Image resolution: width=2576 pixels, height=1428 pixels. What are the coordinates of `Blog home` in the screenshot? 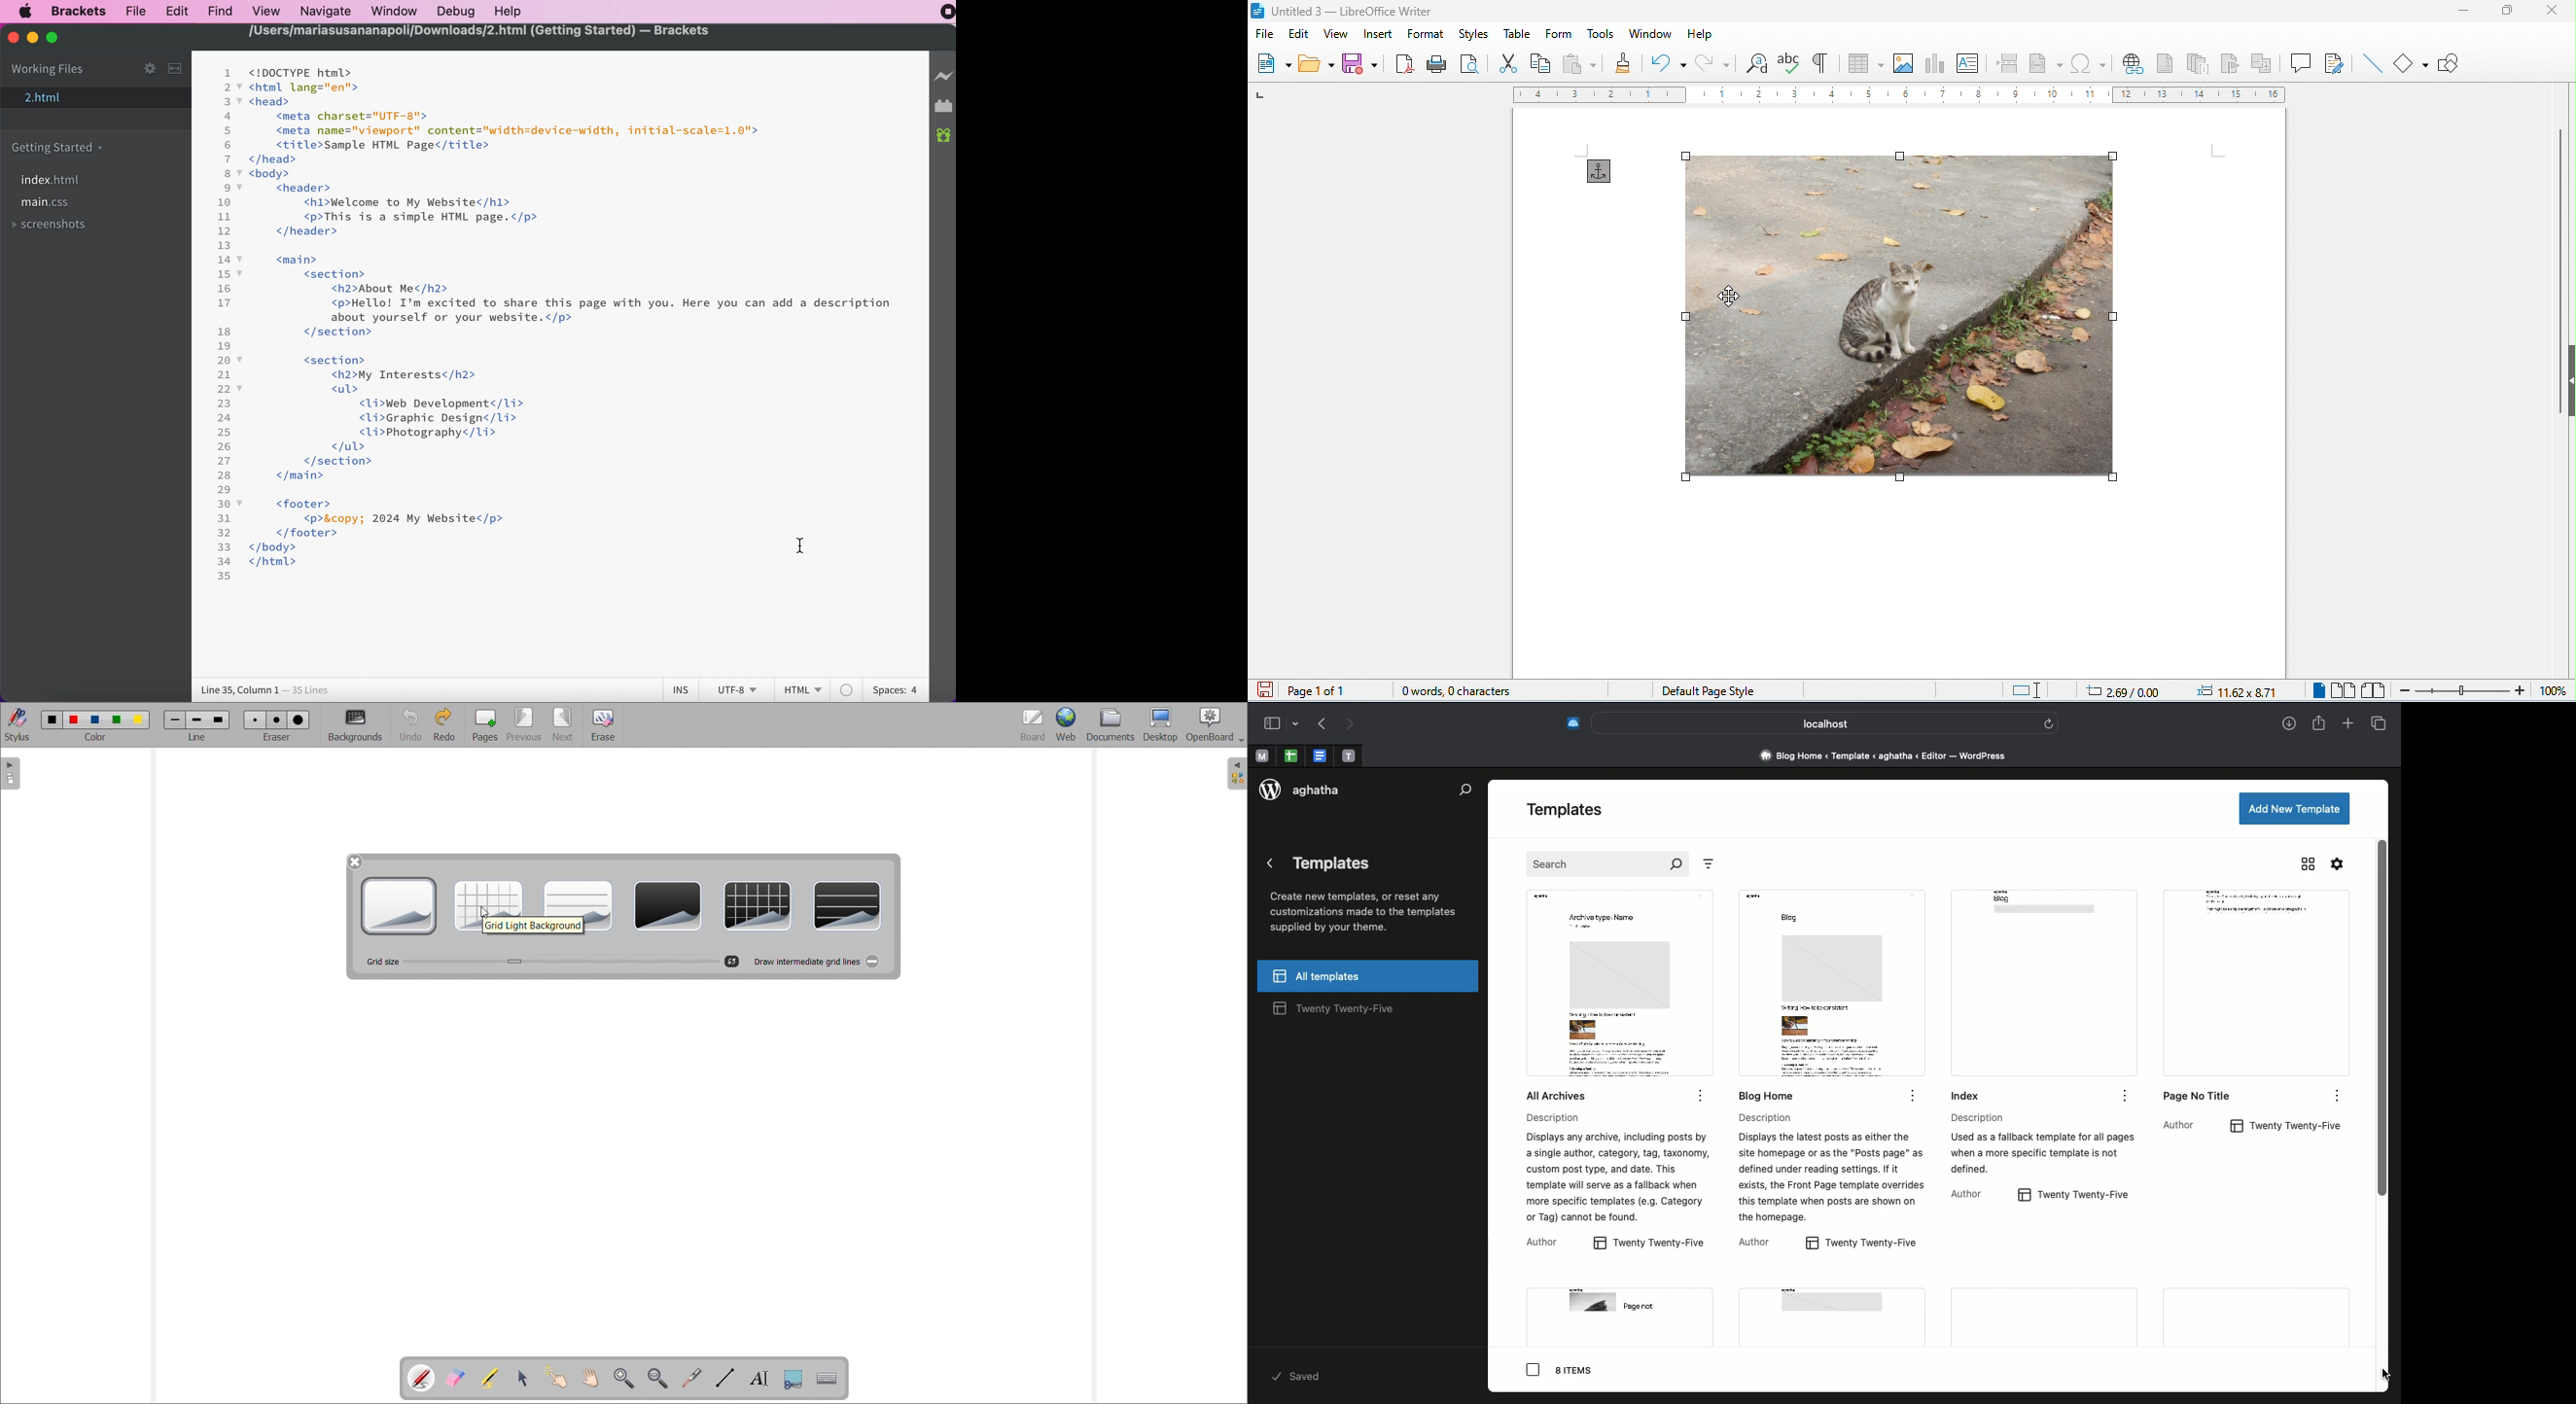 It's located at (1827, 1001).